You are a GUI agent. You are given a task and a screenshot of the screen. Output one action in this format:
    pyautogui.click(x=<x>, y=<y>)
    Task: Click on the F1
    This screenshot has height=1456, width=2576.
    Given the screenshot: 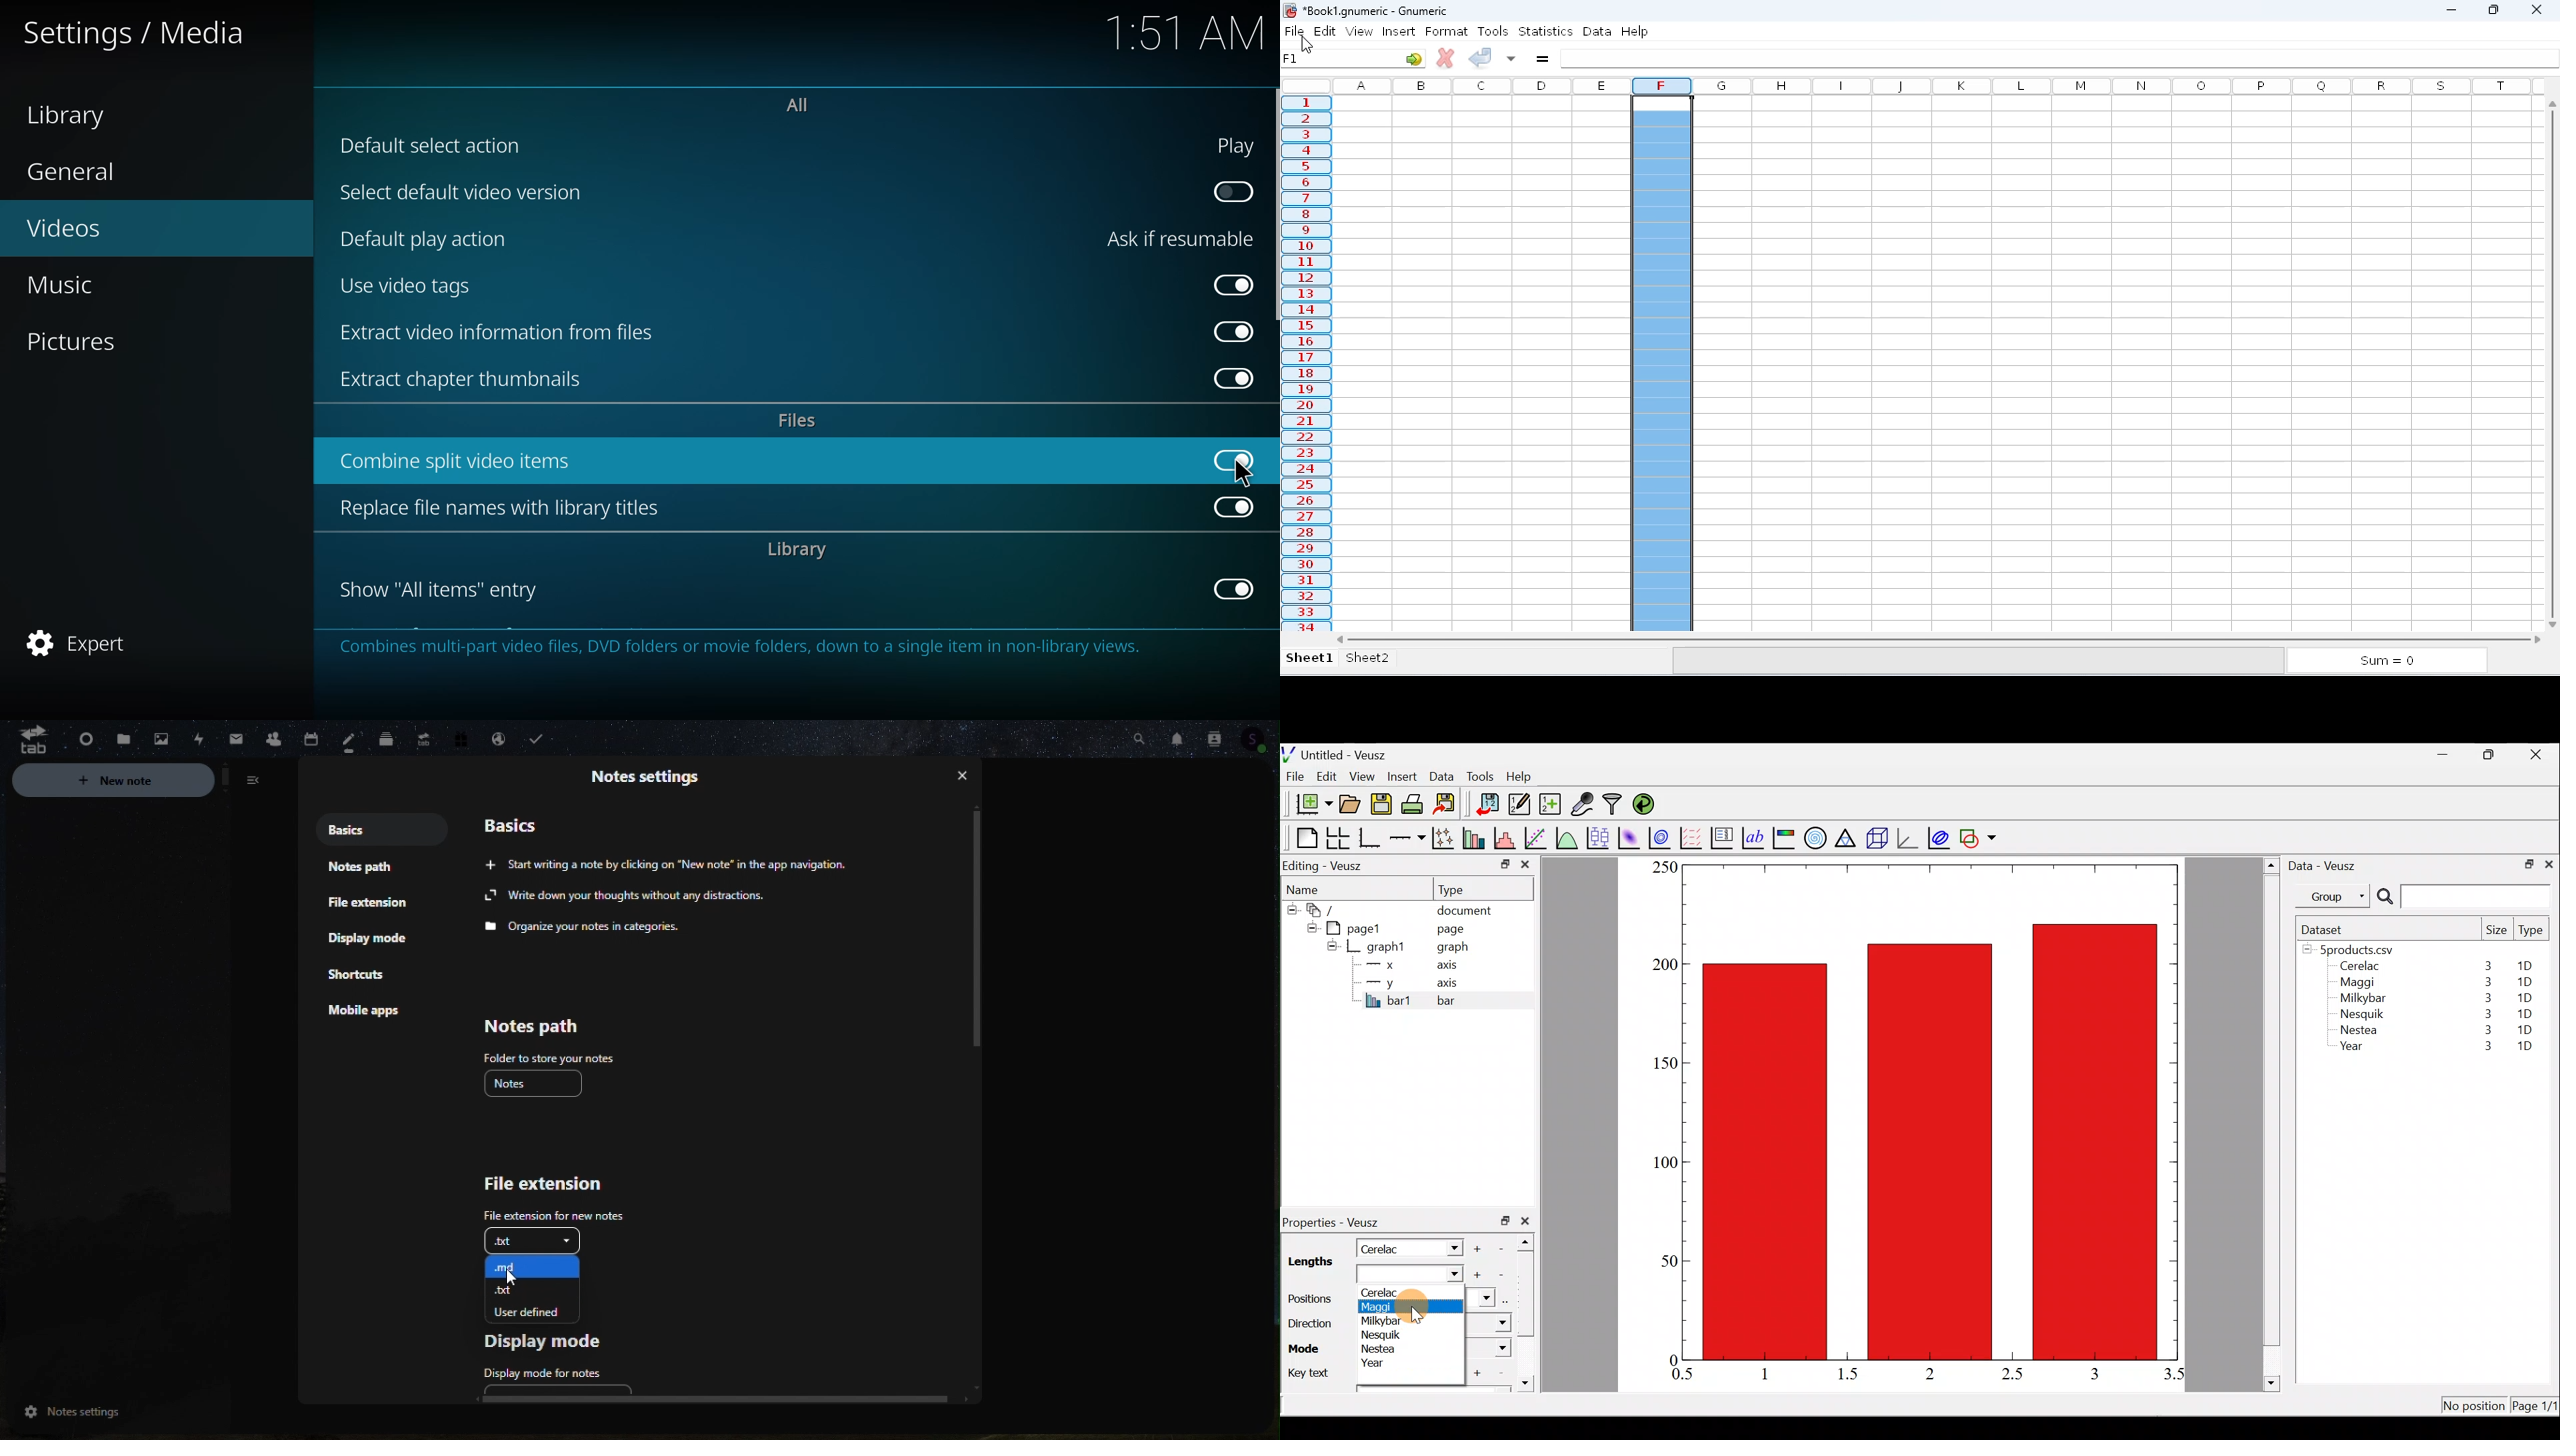 What is the action you would take?
    pyautogui.click(x=1292, y=57)
    